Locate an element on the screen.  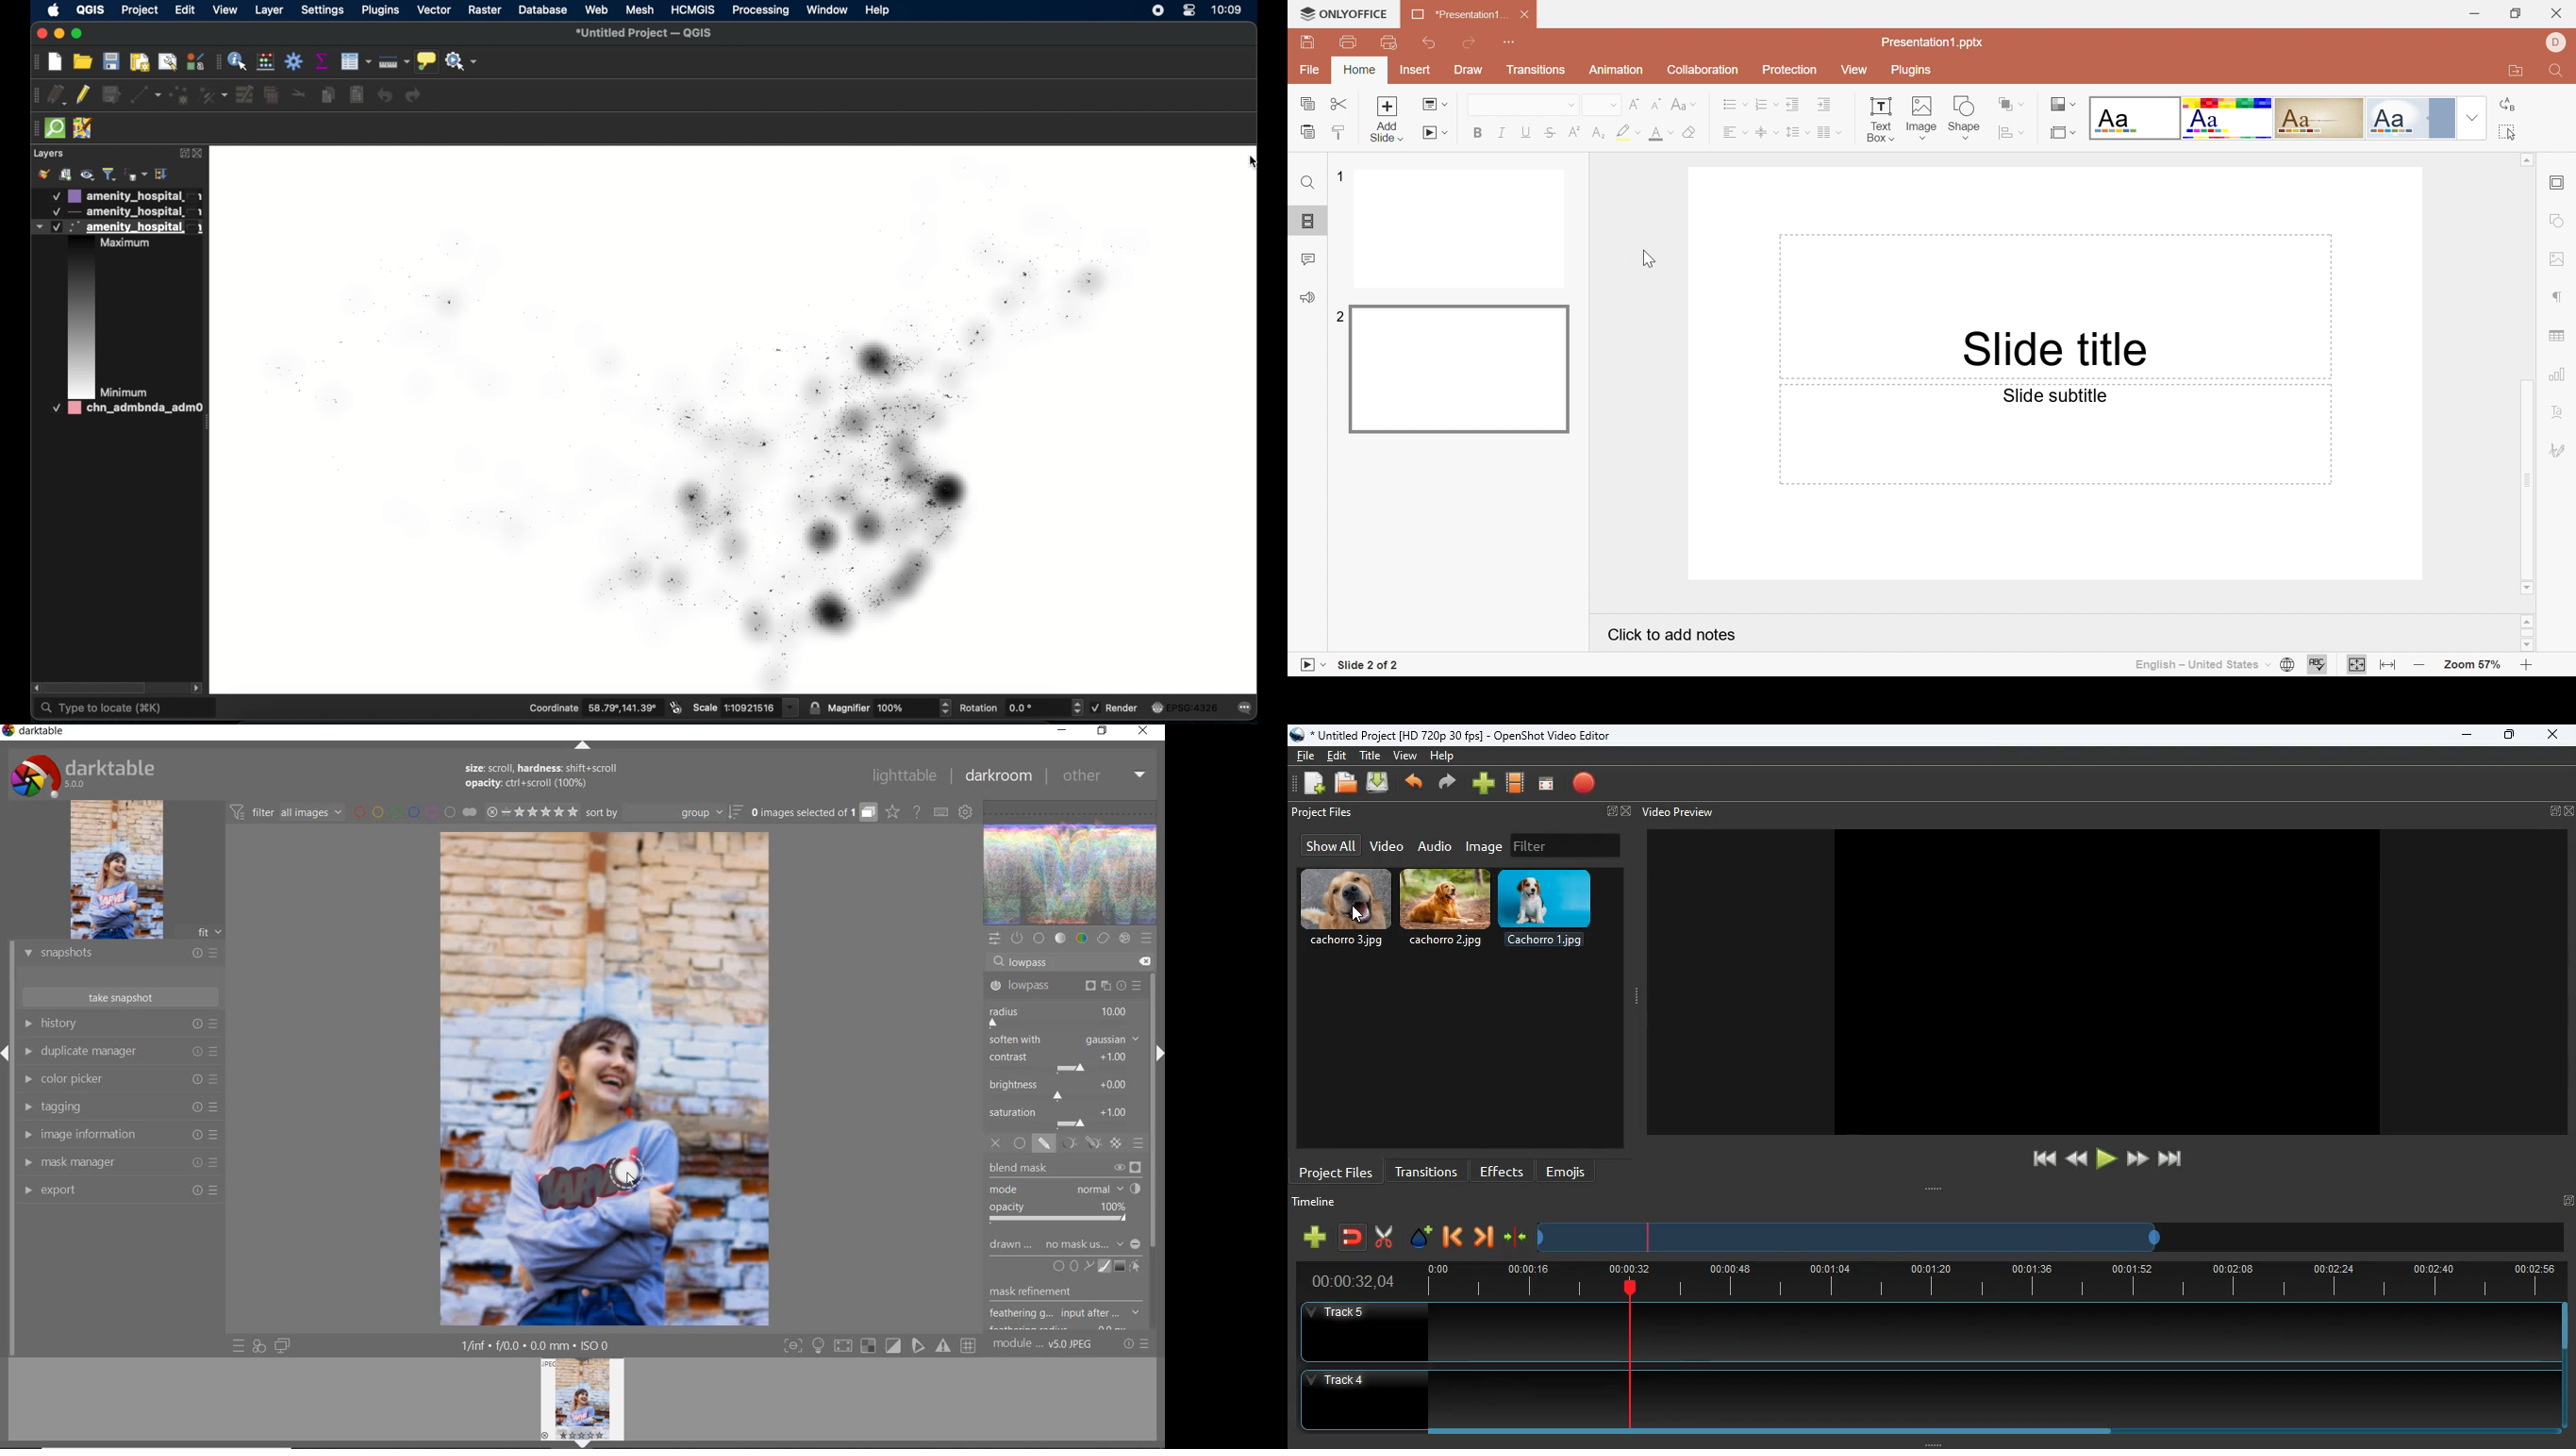
Numbering is located at coordinates (1761, 103).